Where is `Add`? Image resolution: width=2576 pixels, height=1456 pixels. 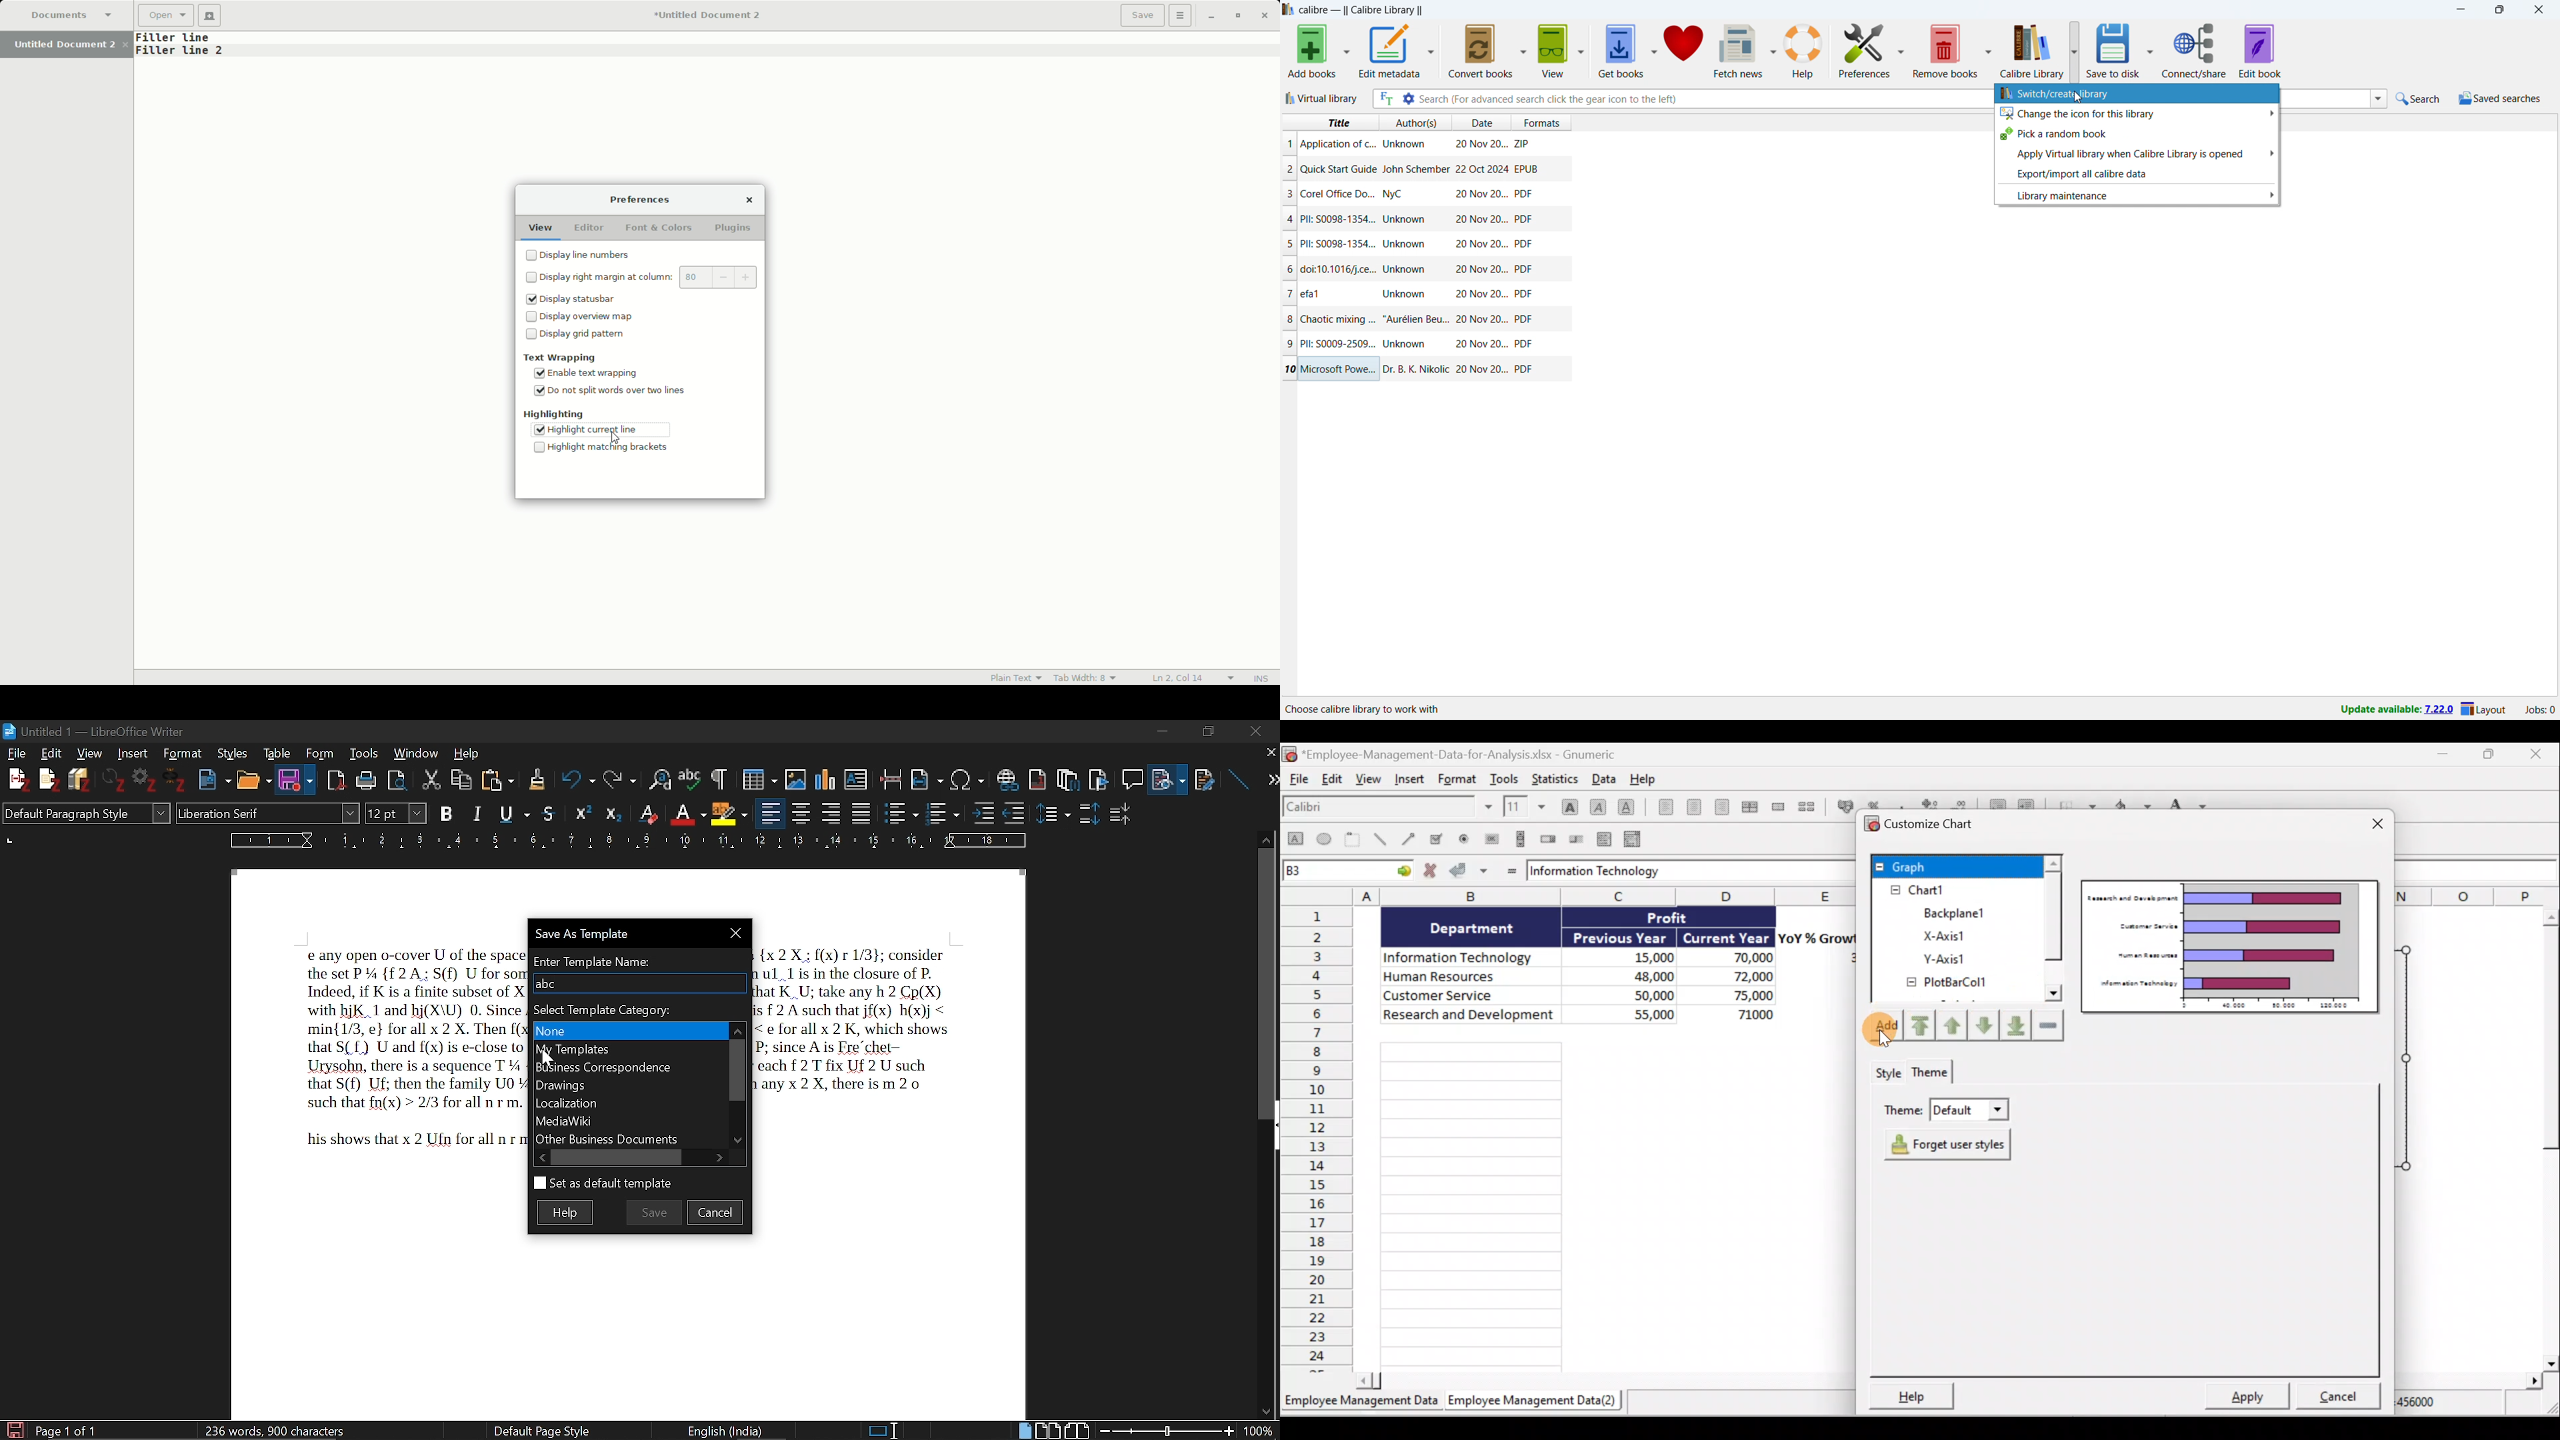
Add is located at coordinates (1881, 1027).